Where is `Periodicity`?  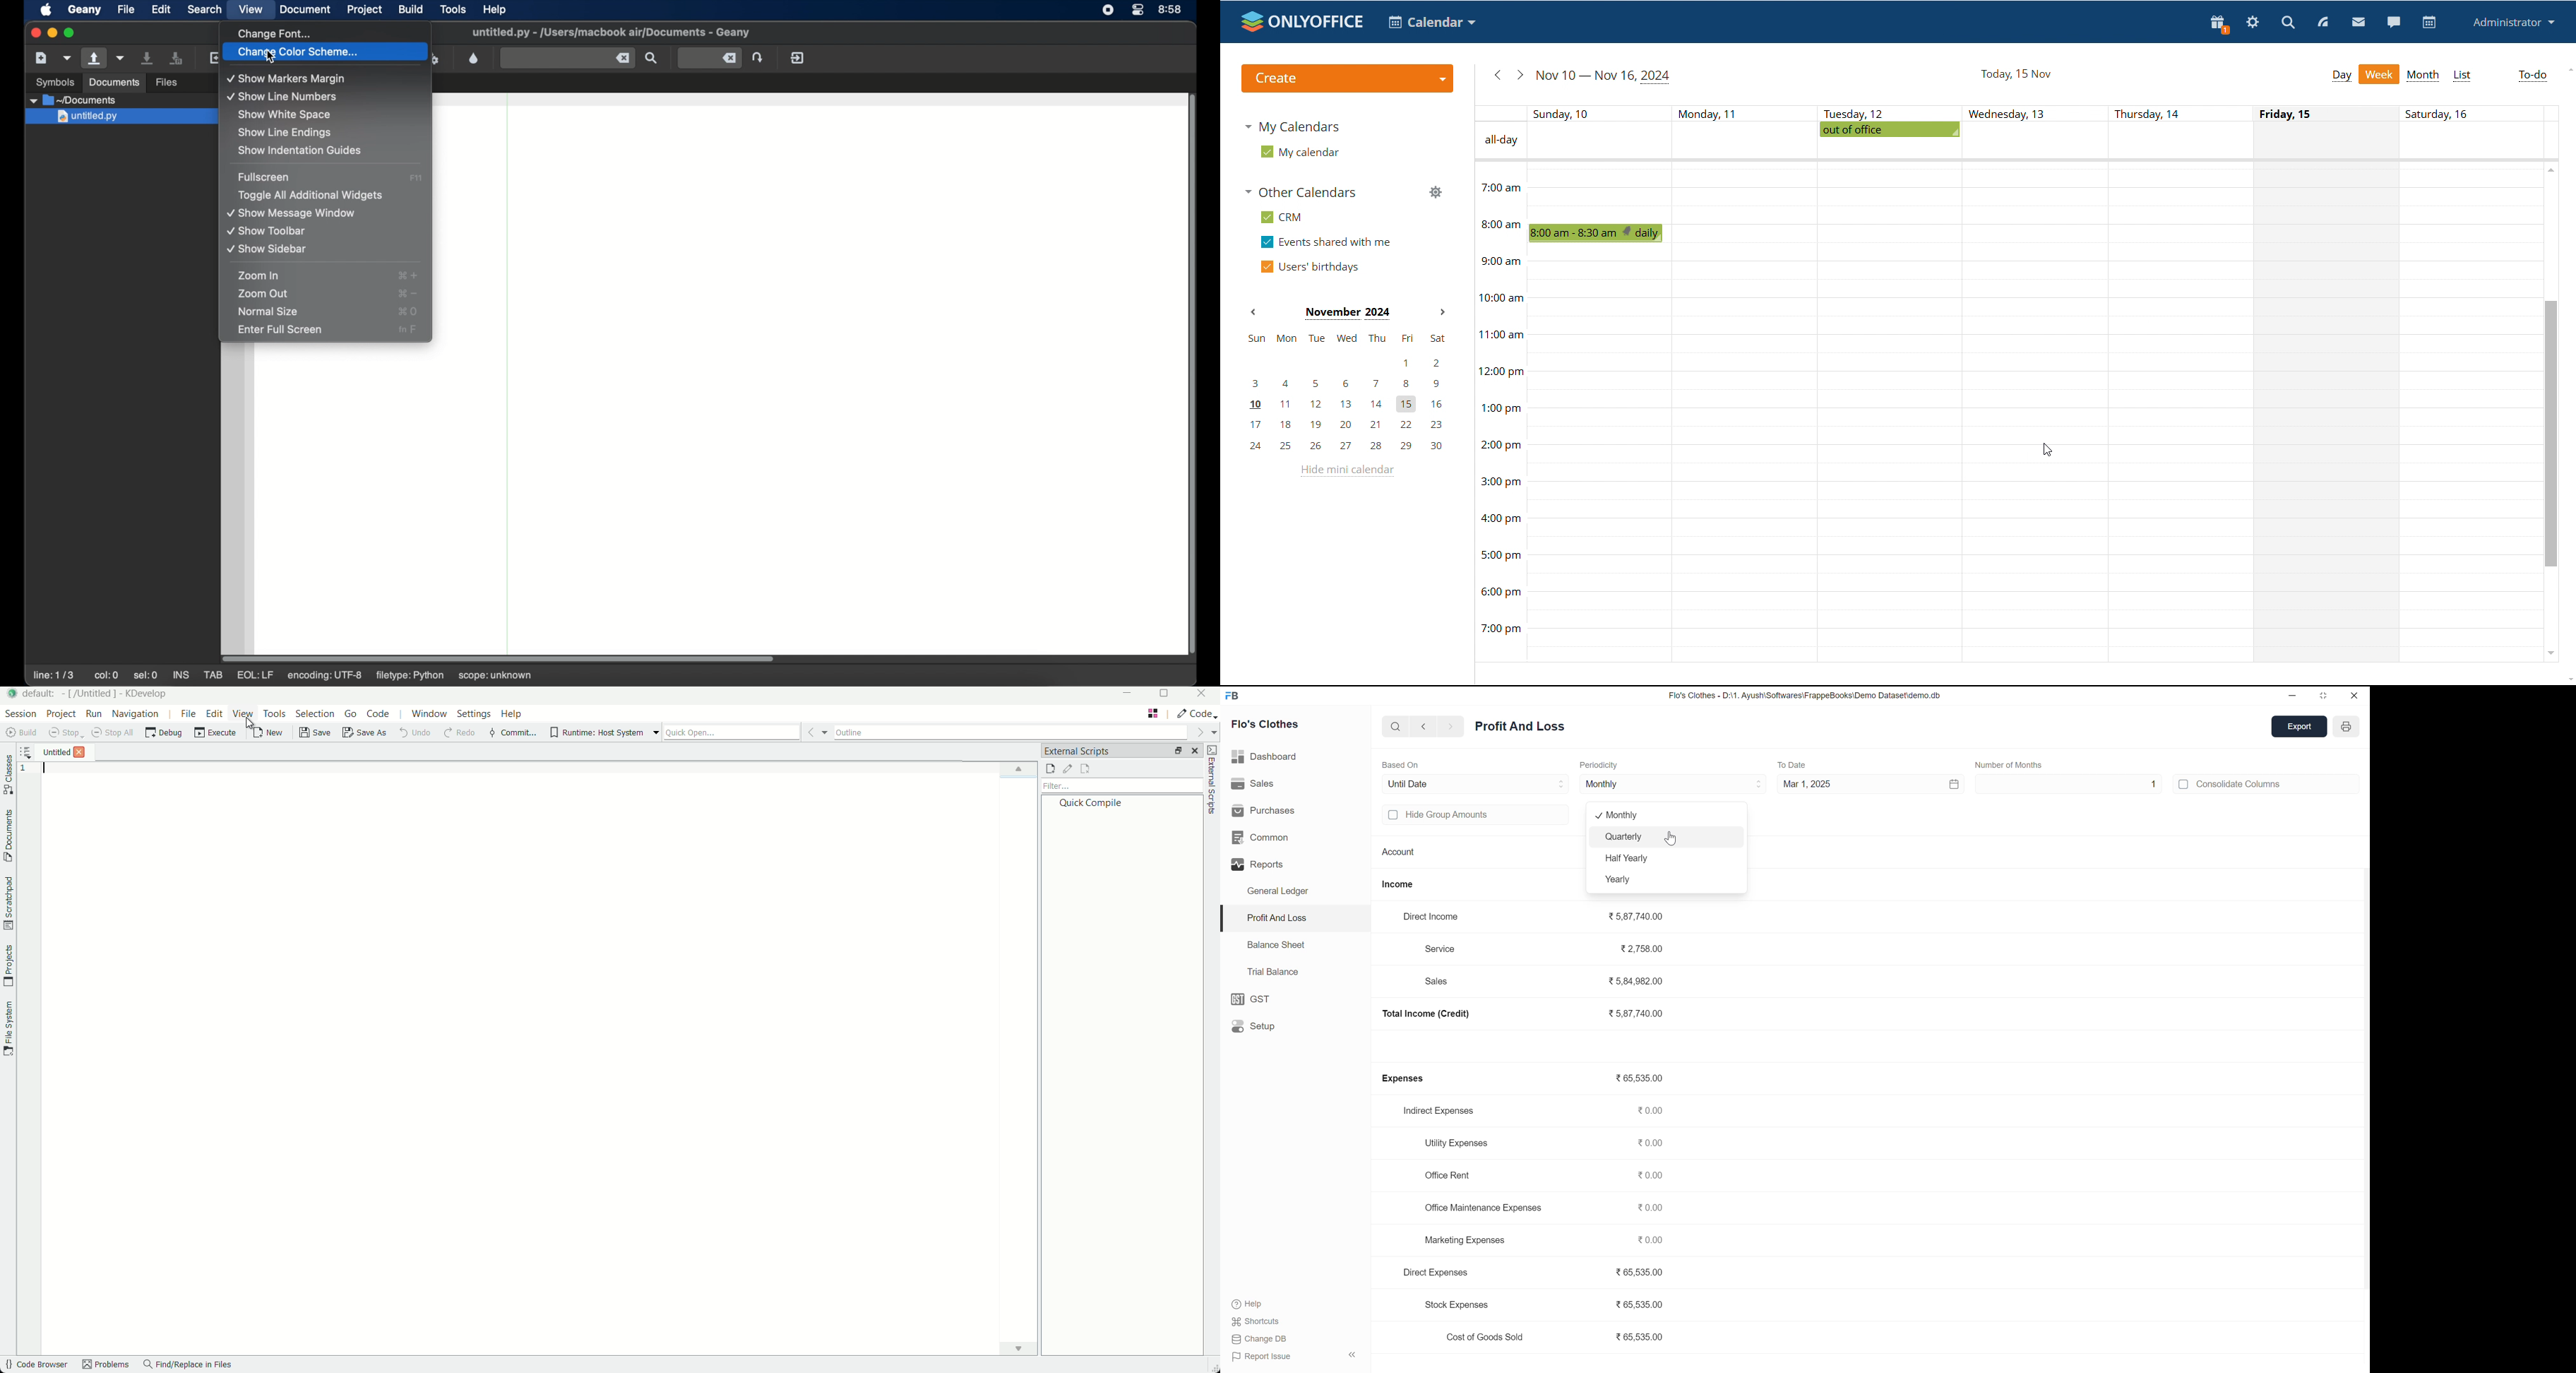 Periodicity is located at coordinates (1601, 766).